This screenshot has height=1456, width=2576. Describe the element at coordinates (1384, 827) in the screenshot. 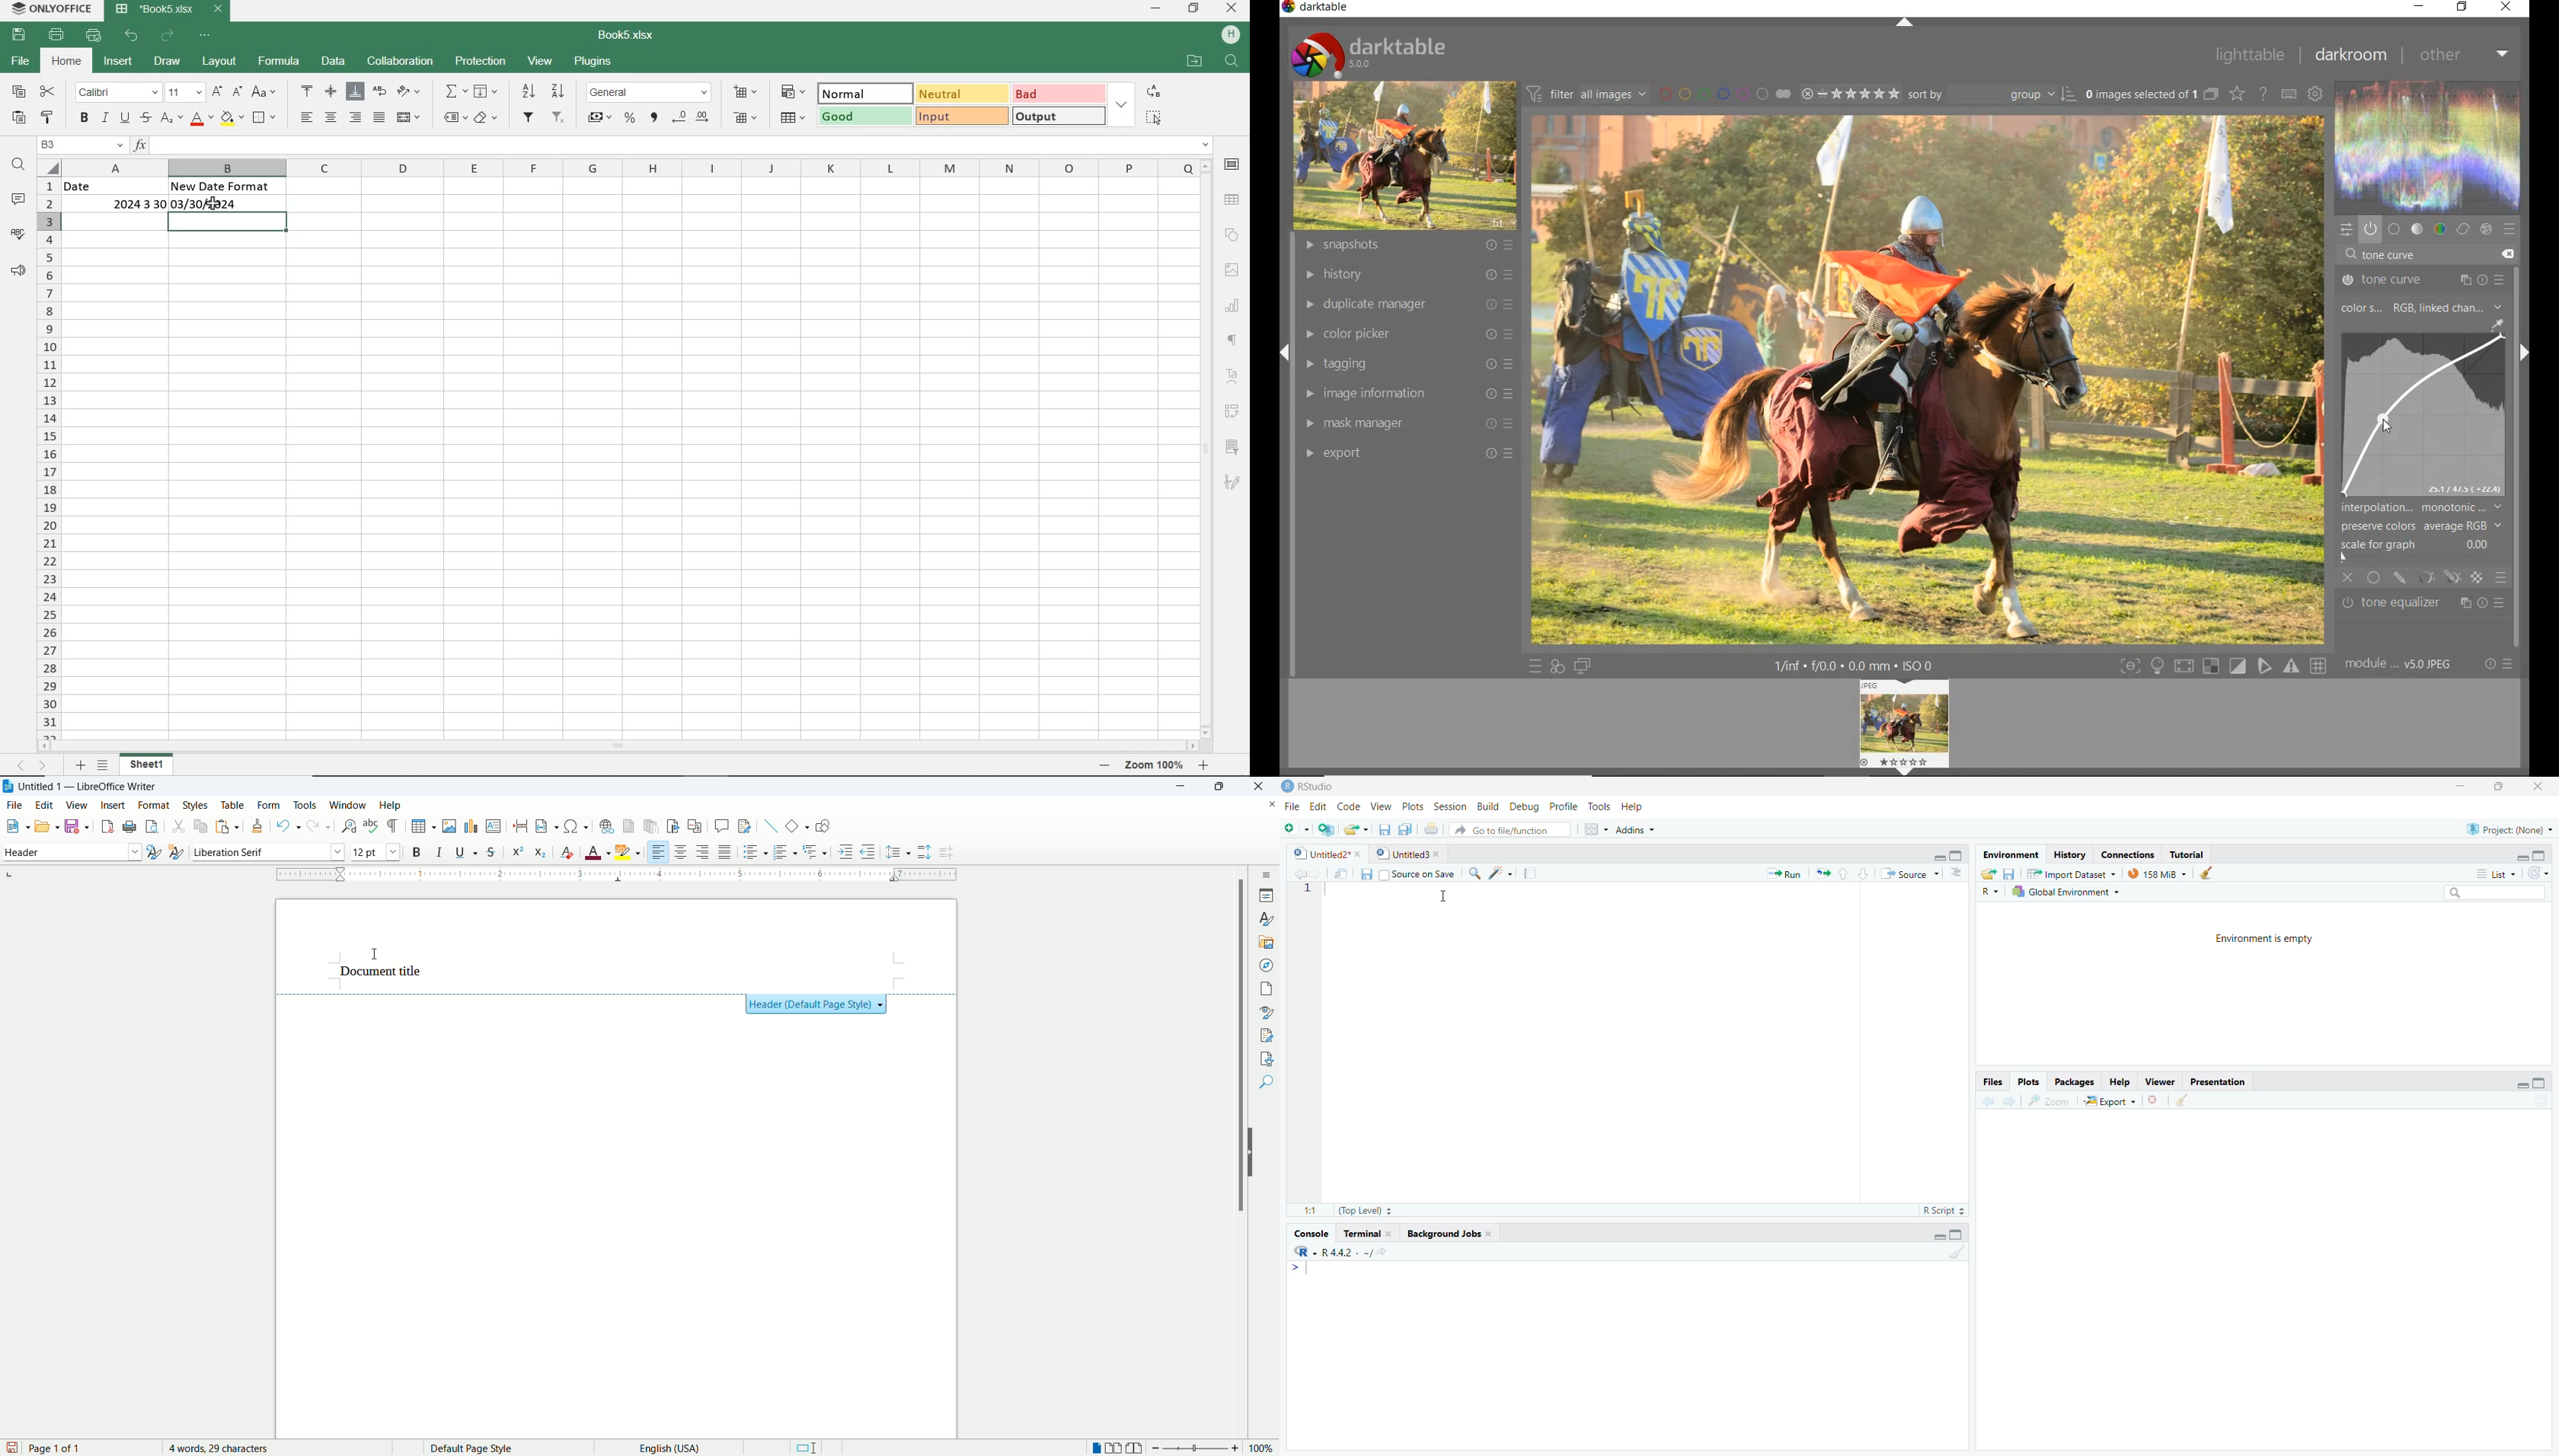

I see `save current file` at that location.